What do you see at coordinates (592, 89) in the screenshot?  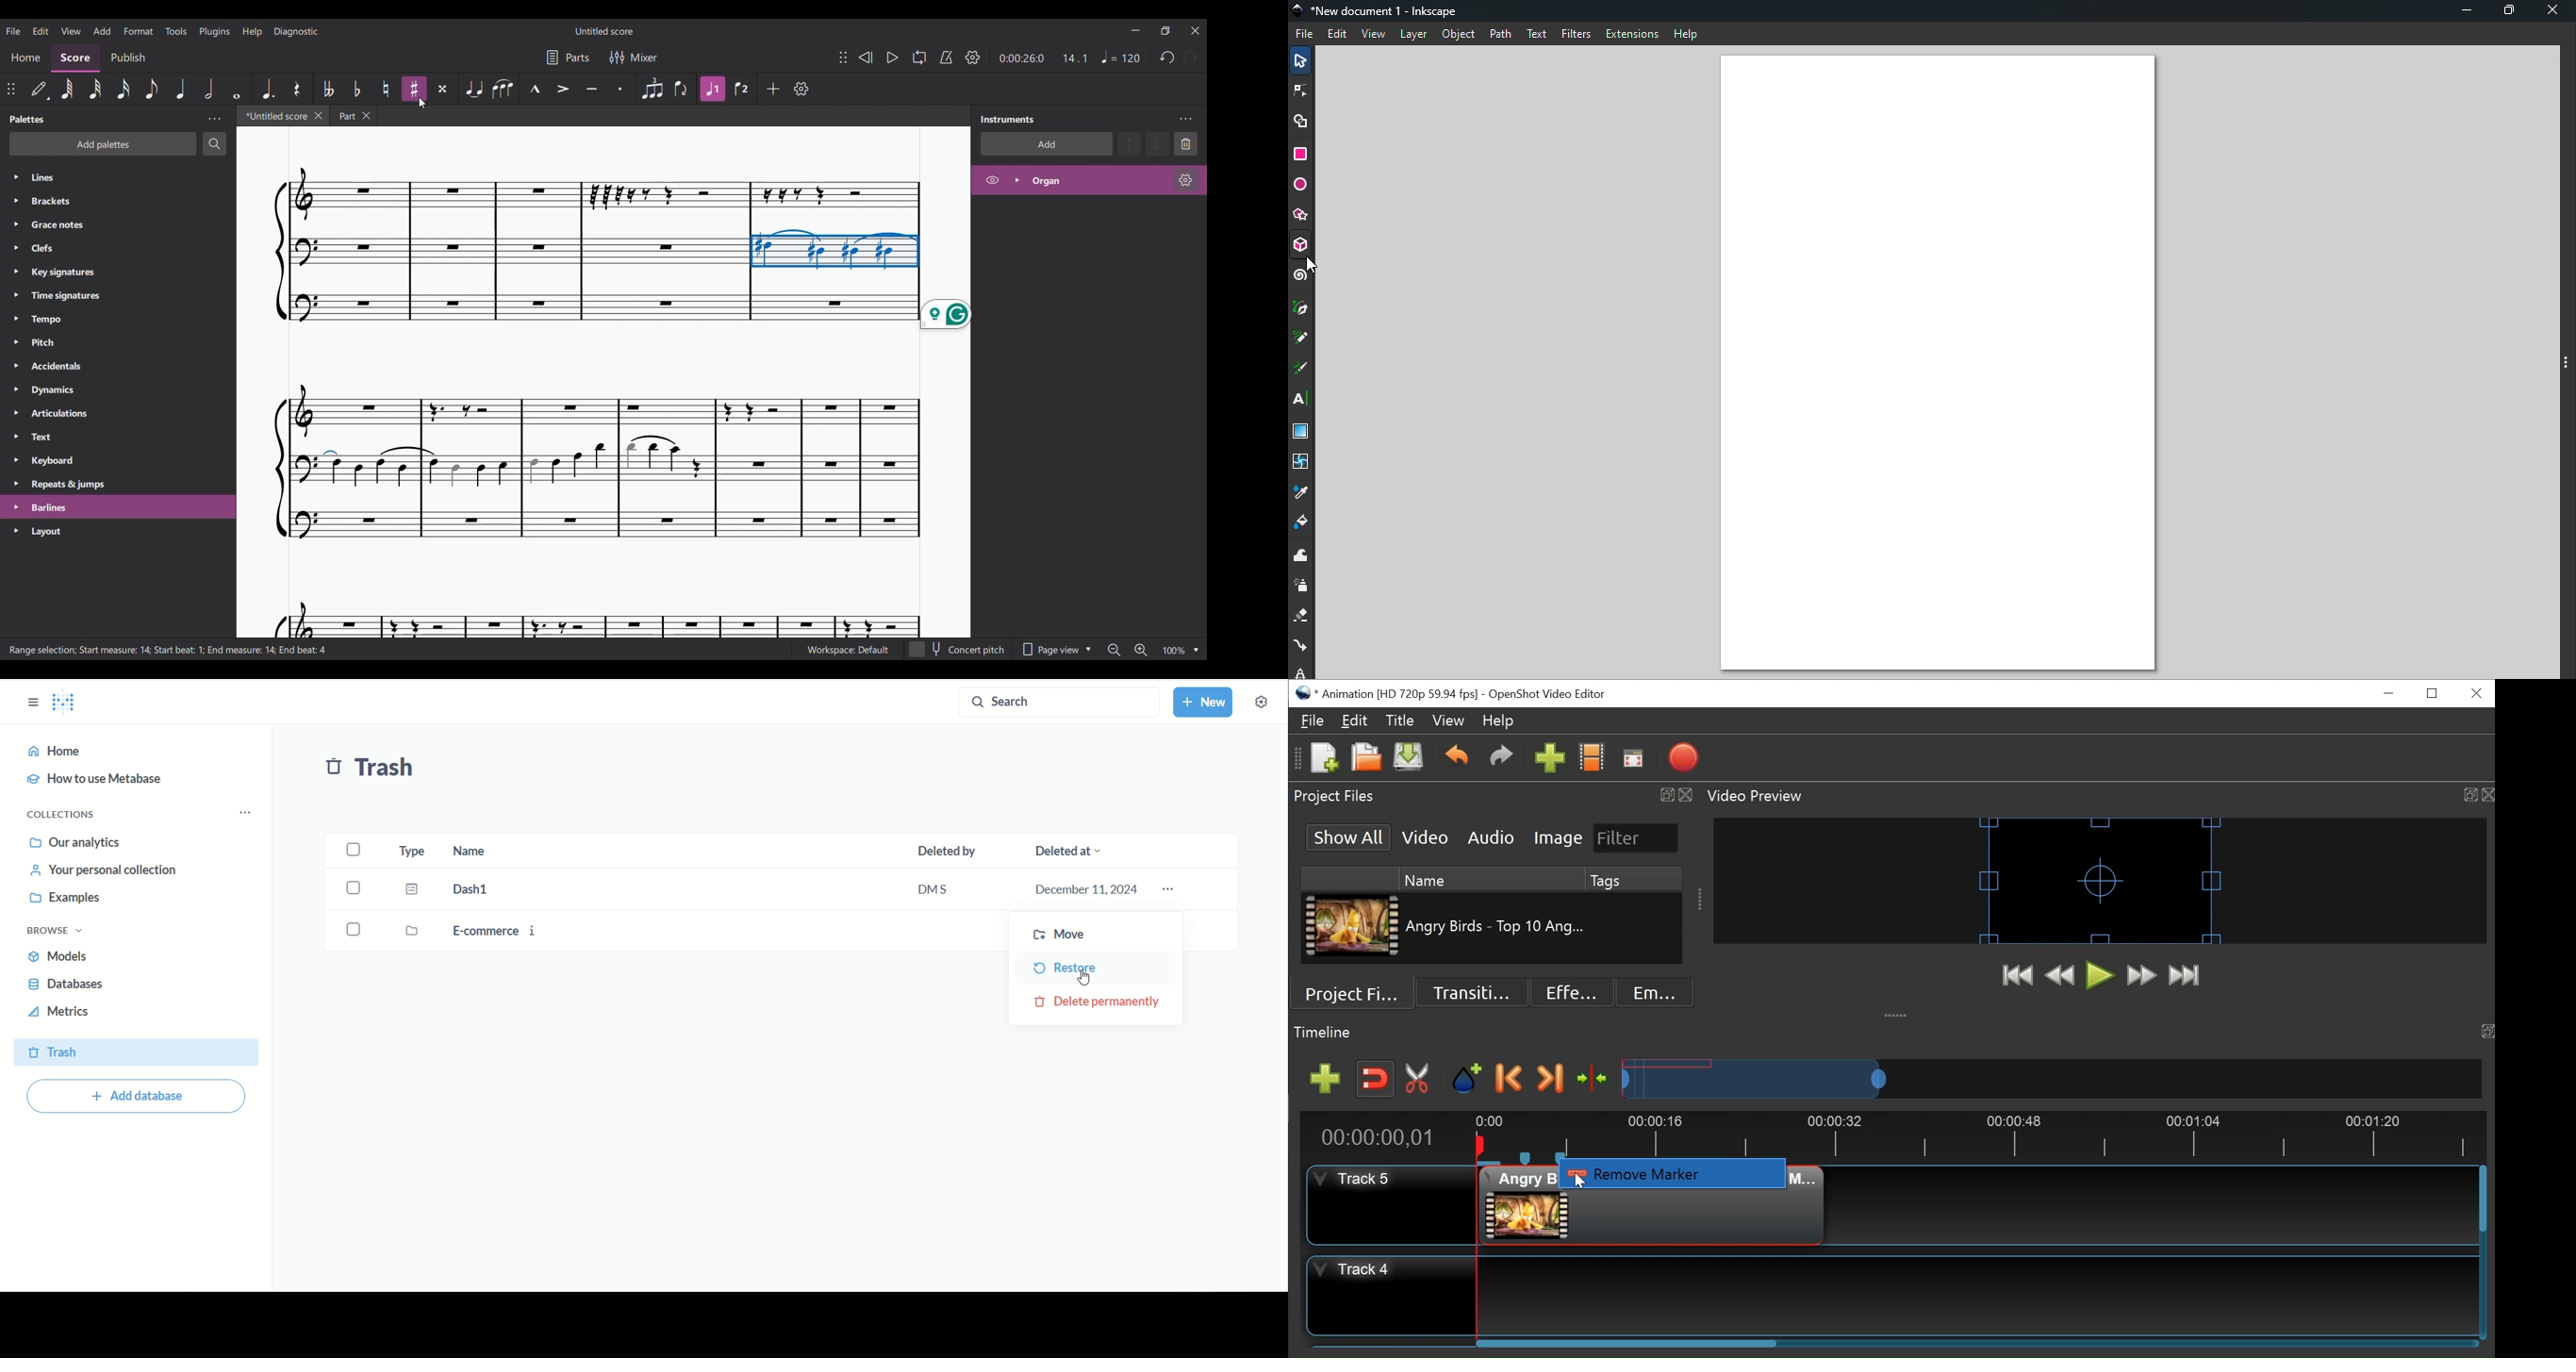 I see `Tenuto` at bounding box center [592, 89].